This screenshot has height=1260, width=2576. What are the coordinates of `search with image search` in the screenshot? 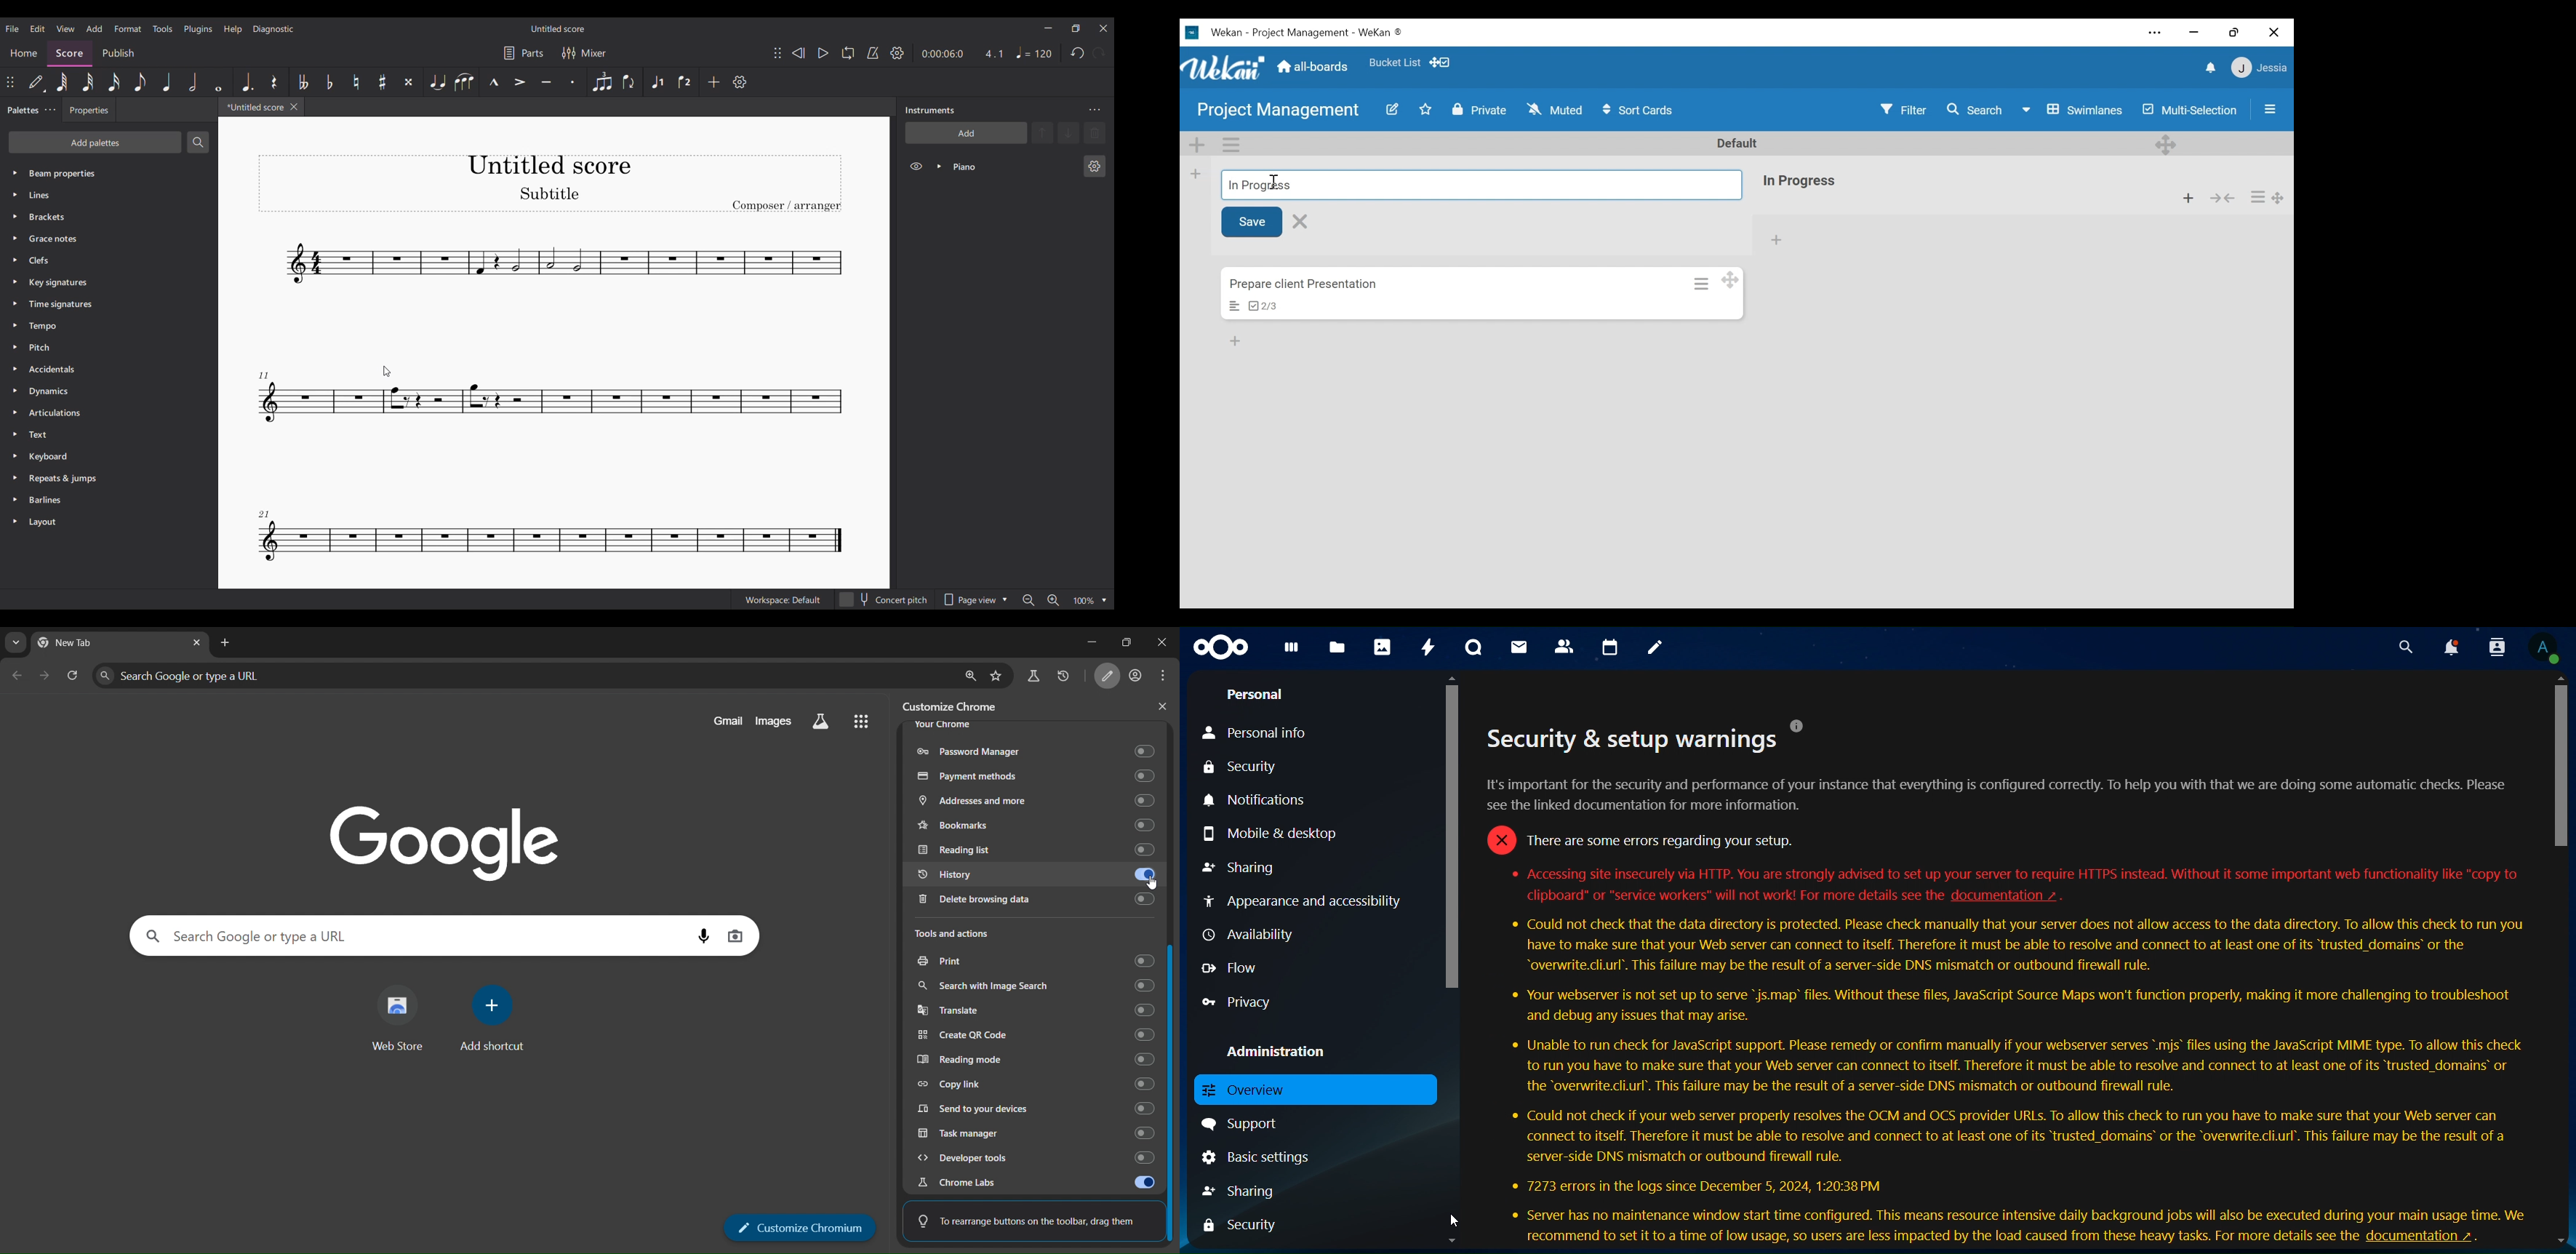 It's located at (1035, 986).